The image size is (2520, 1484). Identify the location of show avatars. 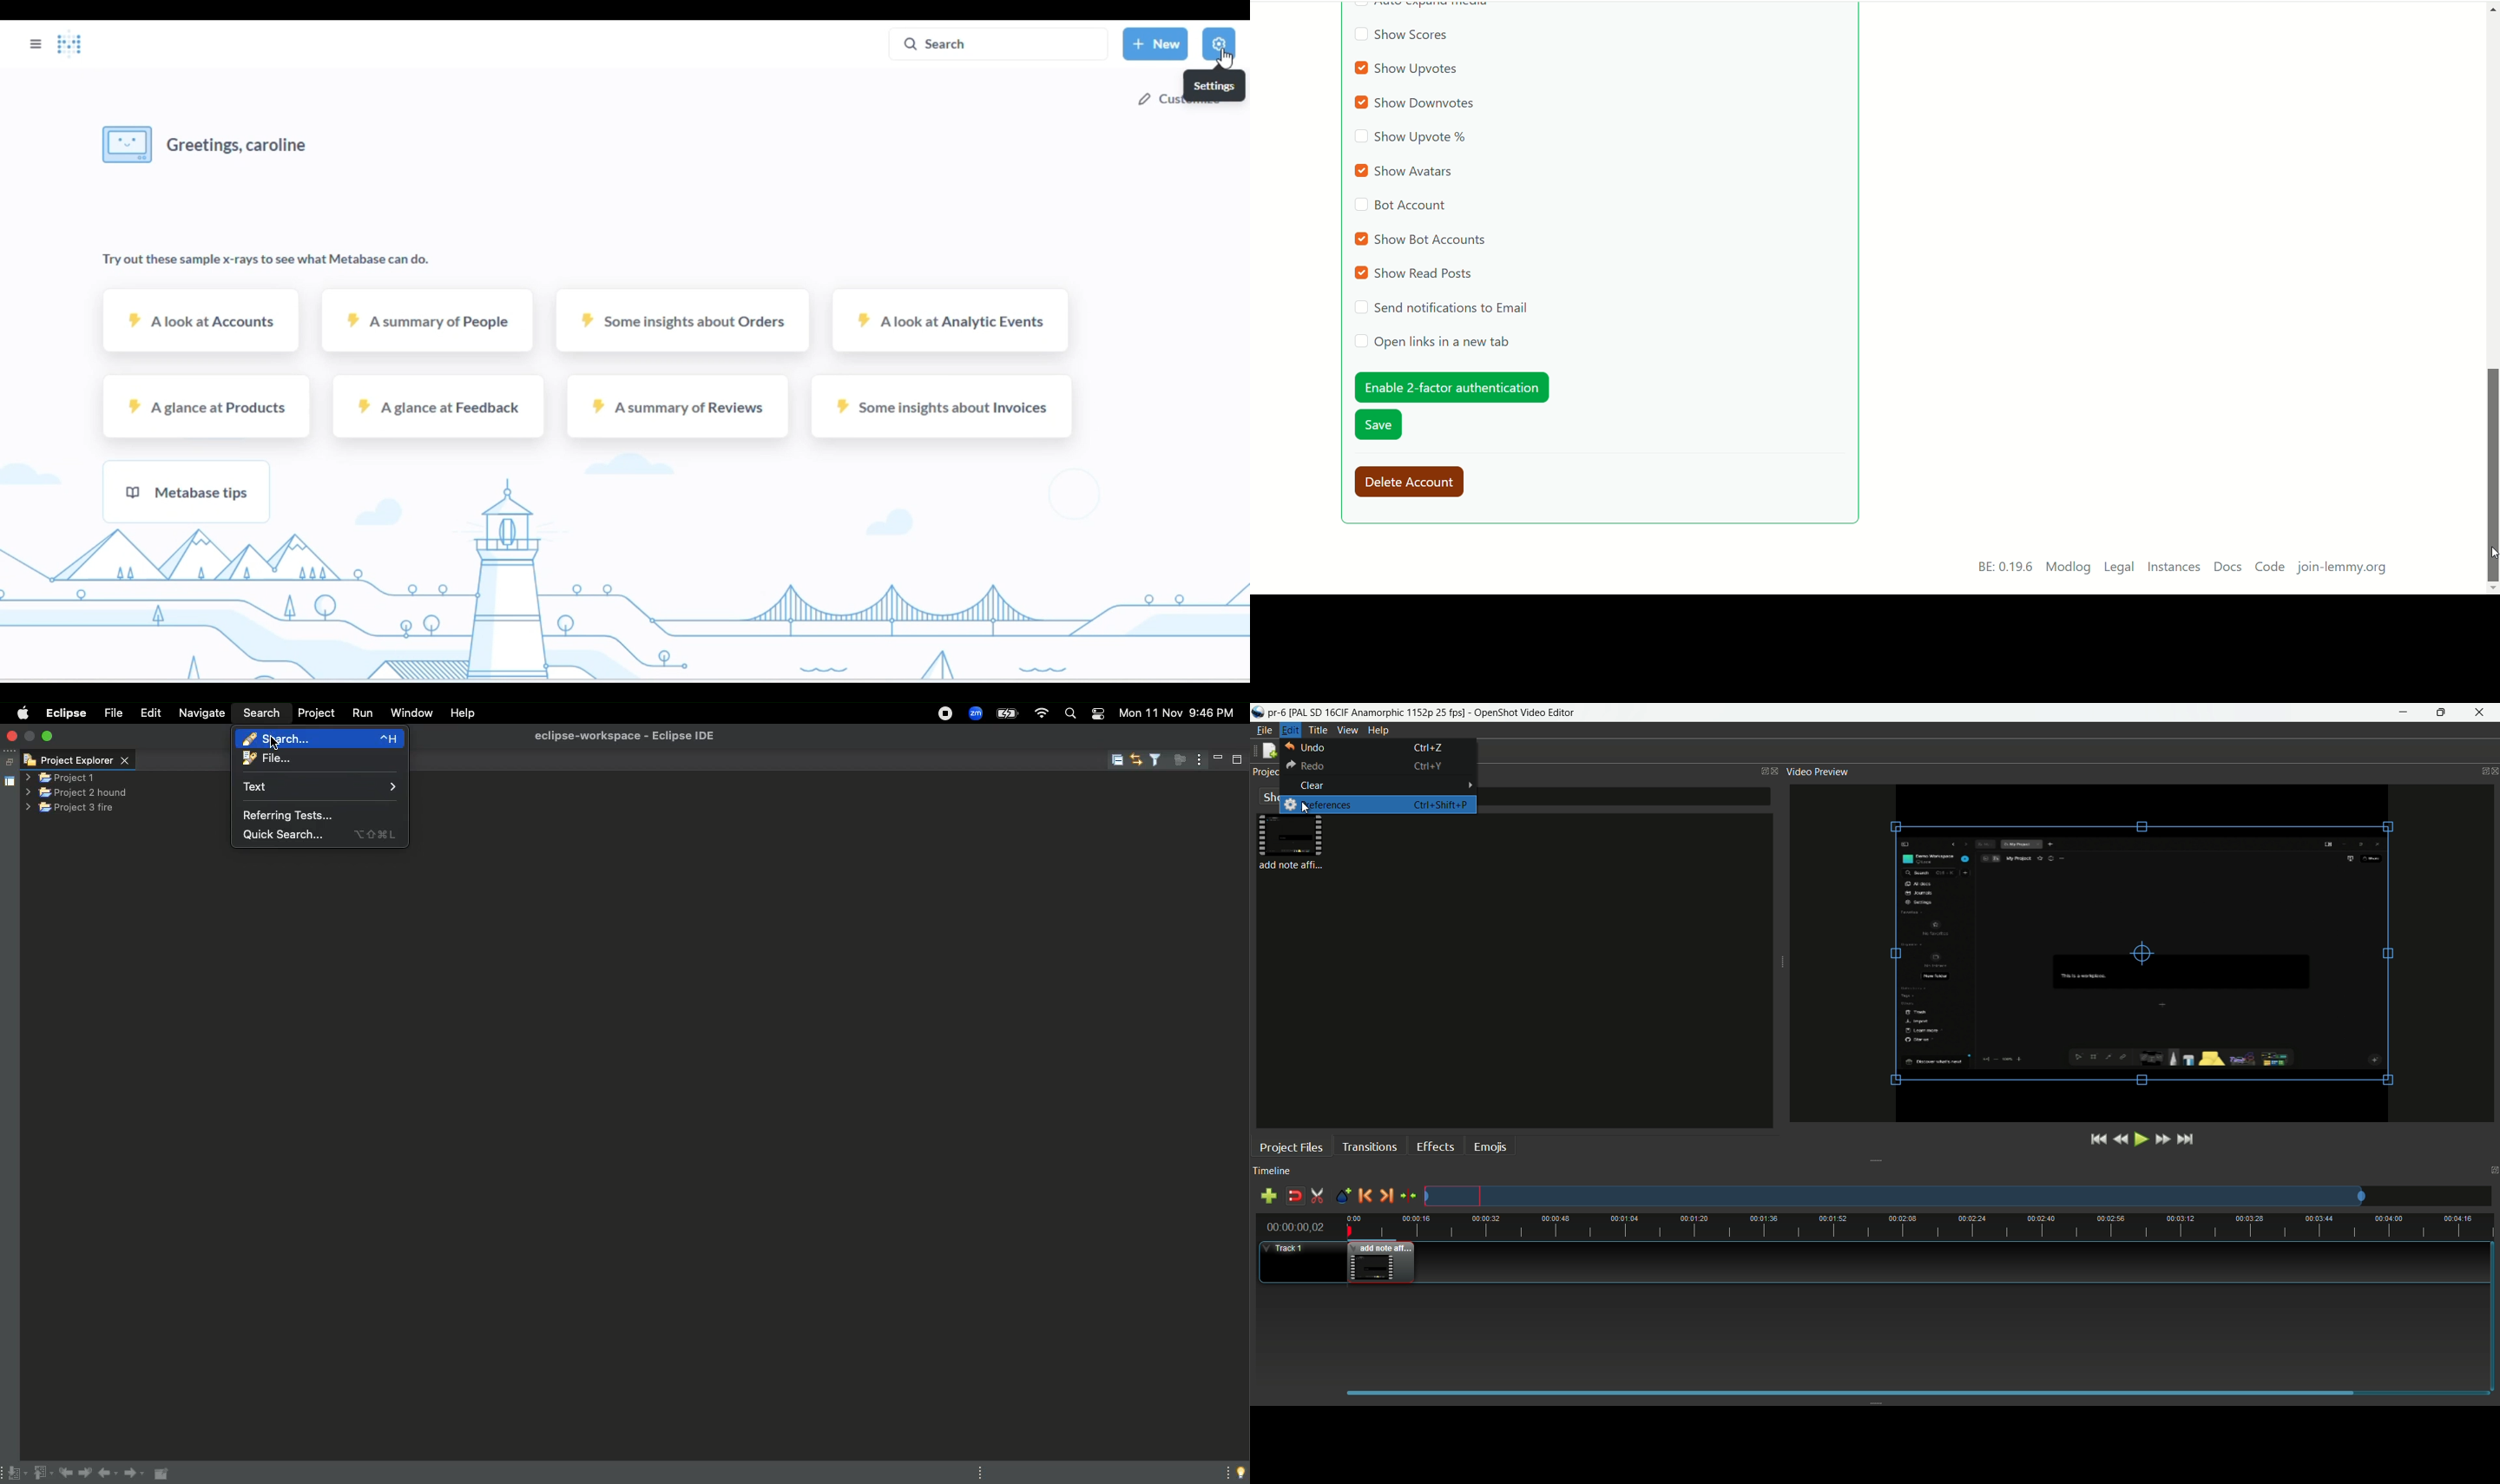
(1408, 171).